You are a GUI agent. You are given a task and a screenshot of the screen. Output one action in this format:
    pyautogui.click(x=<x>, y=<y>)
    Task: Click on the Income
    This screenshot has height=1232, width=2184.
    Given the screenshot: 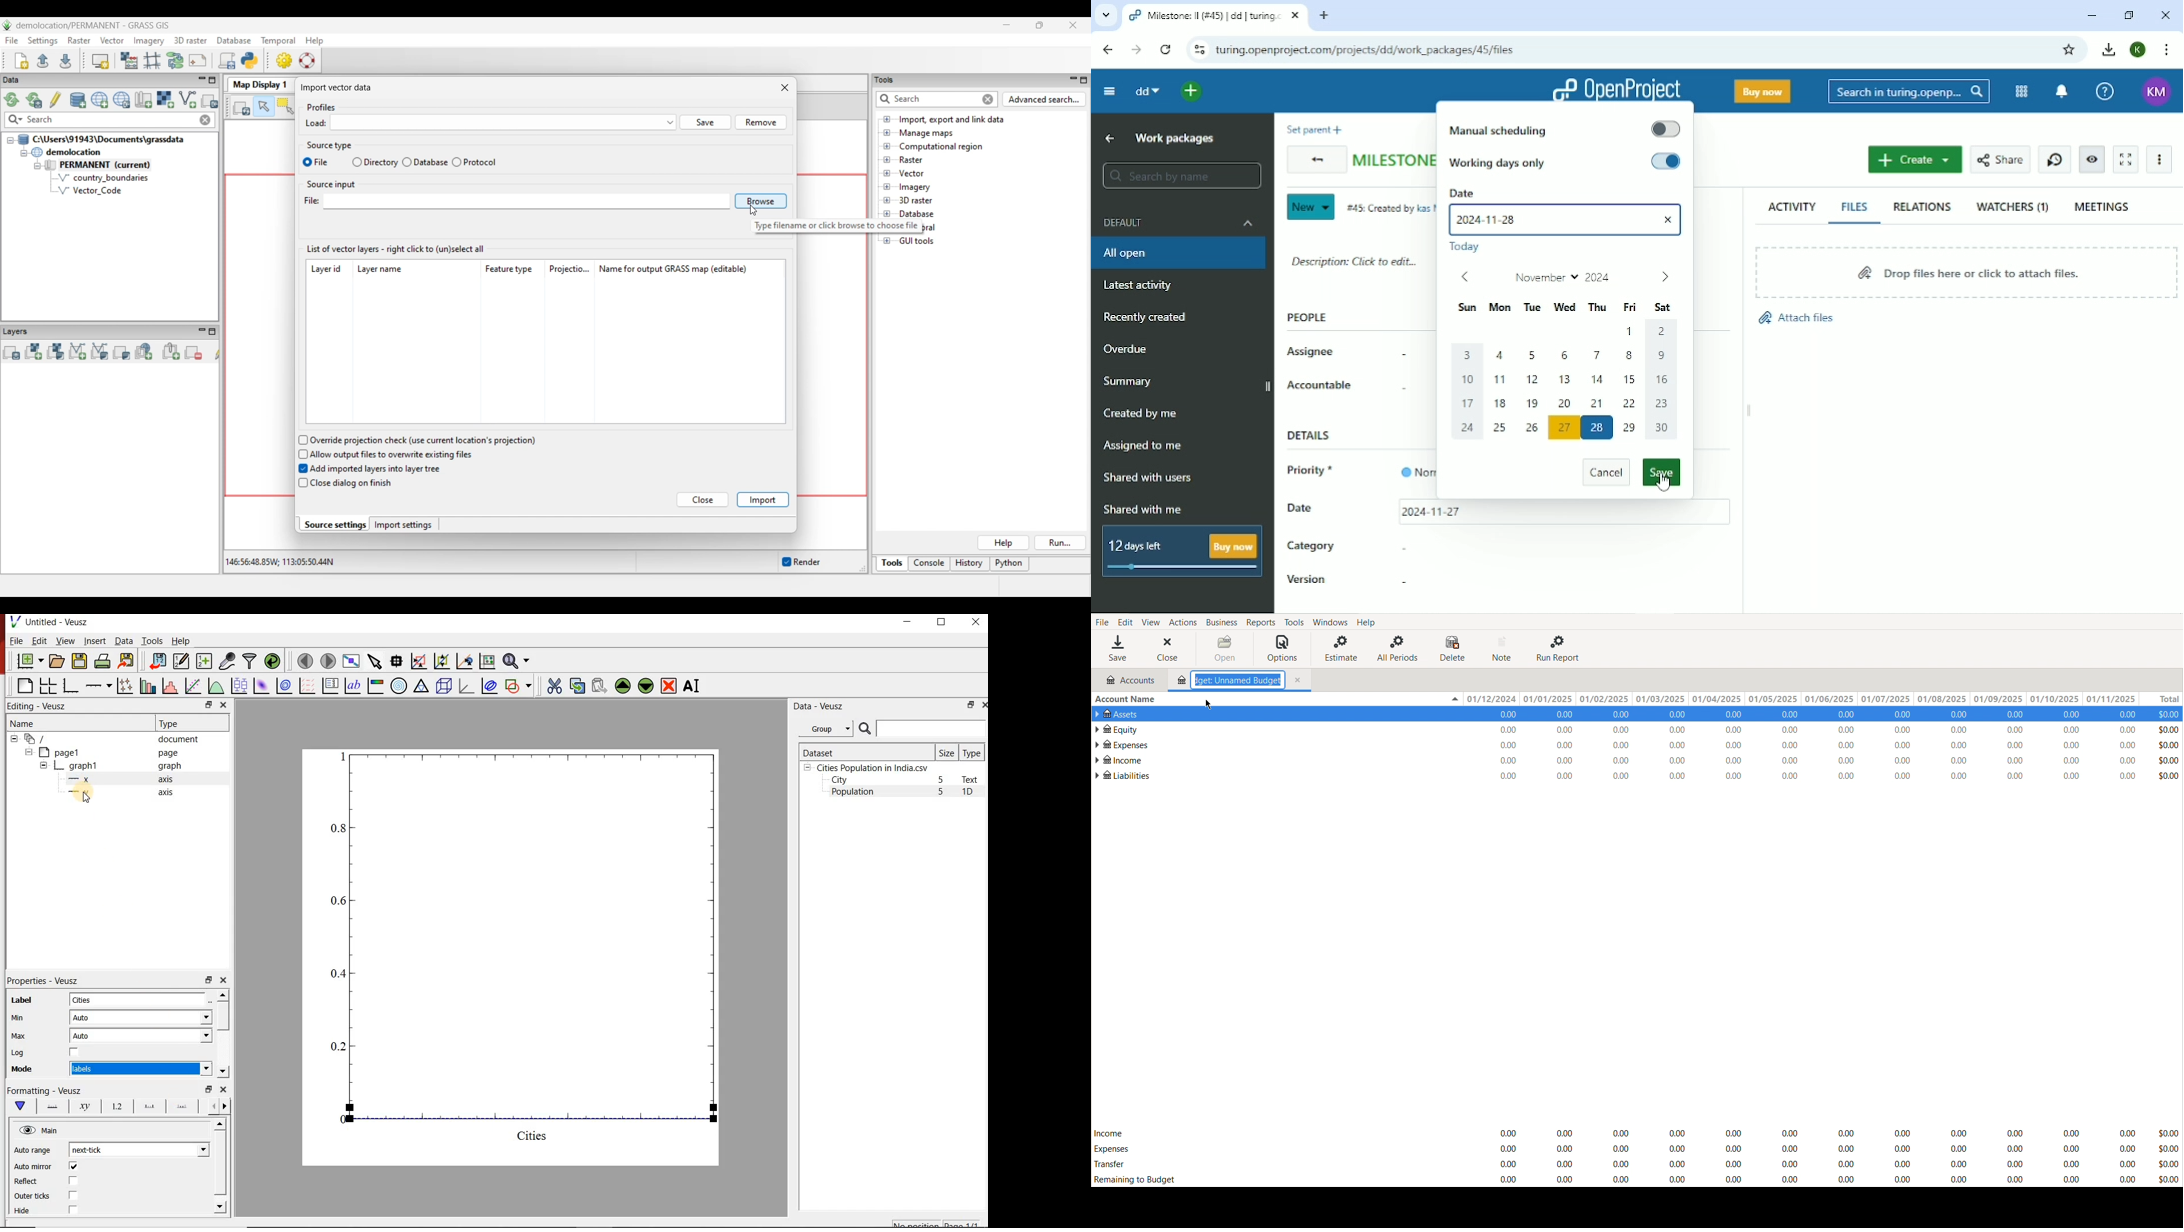 What is the action you would take?
    pyautogui.click(x=1109, y=1133)
    